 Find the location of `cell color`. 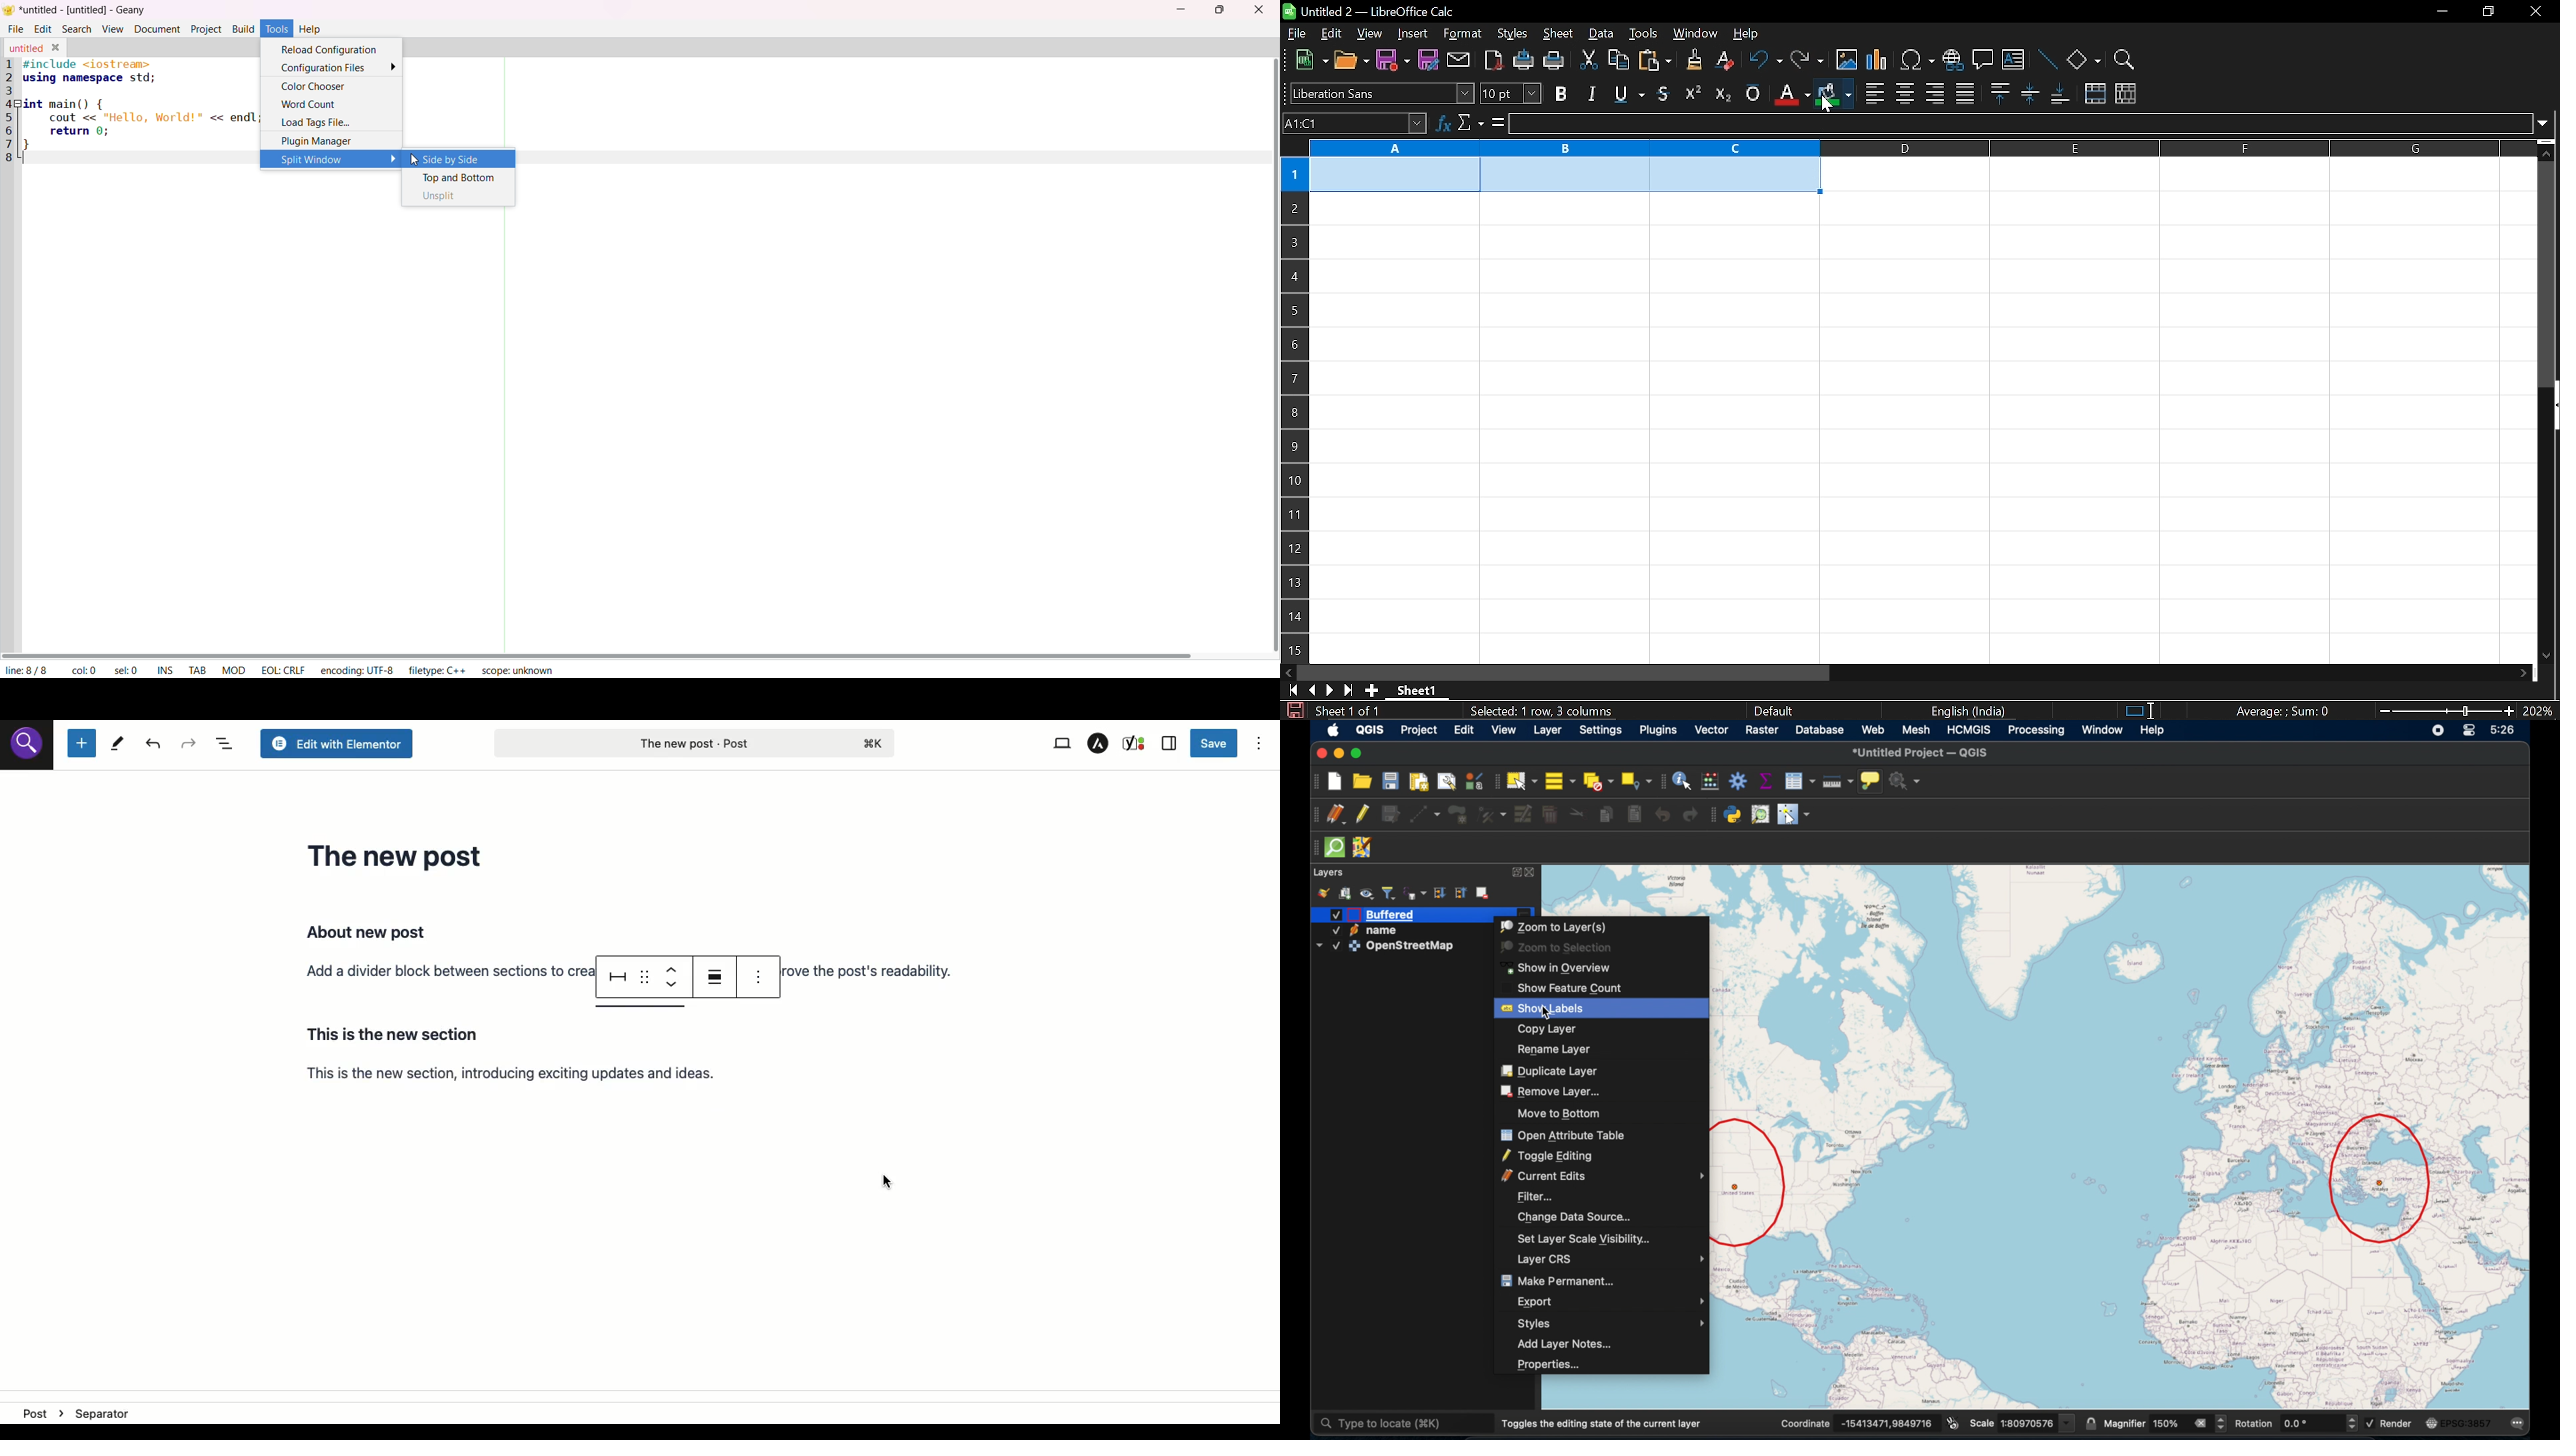

cell color is located at coordinates (1833, 95).